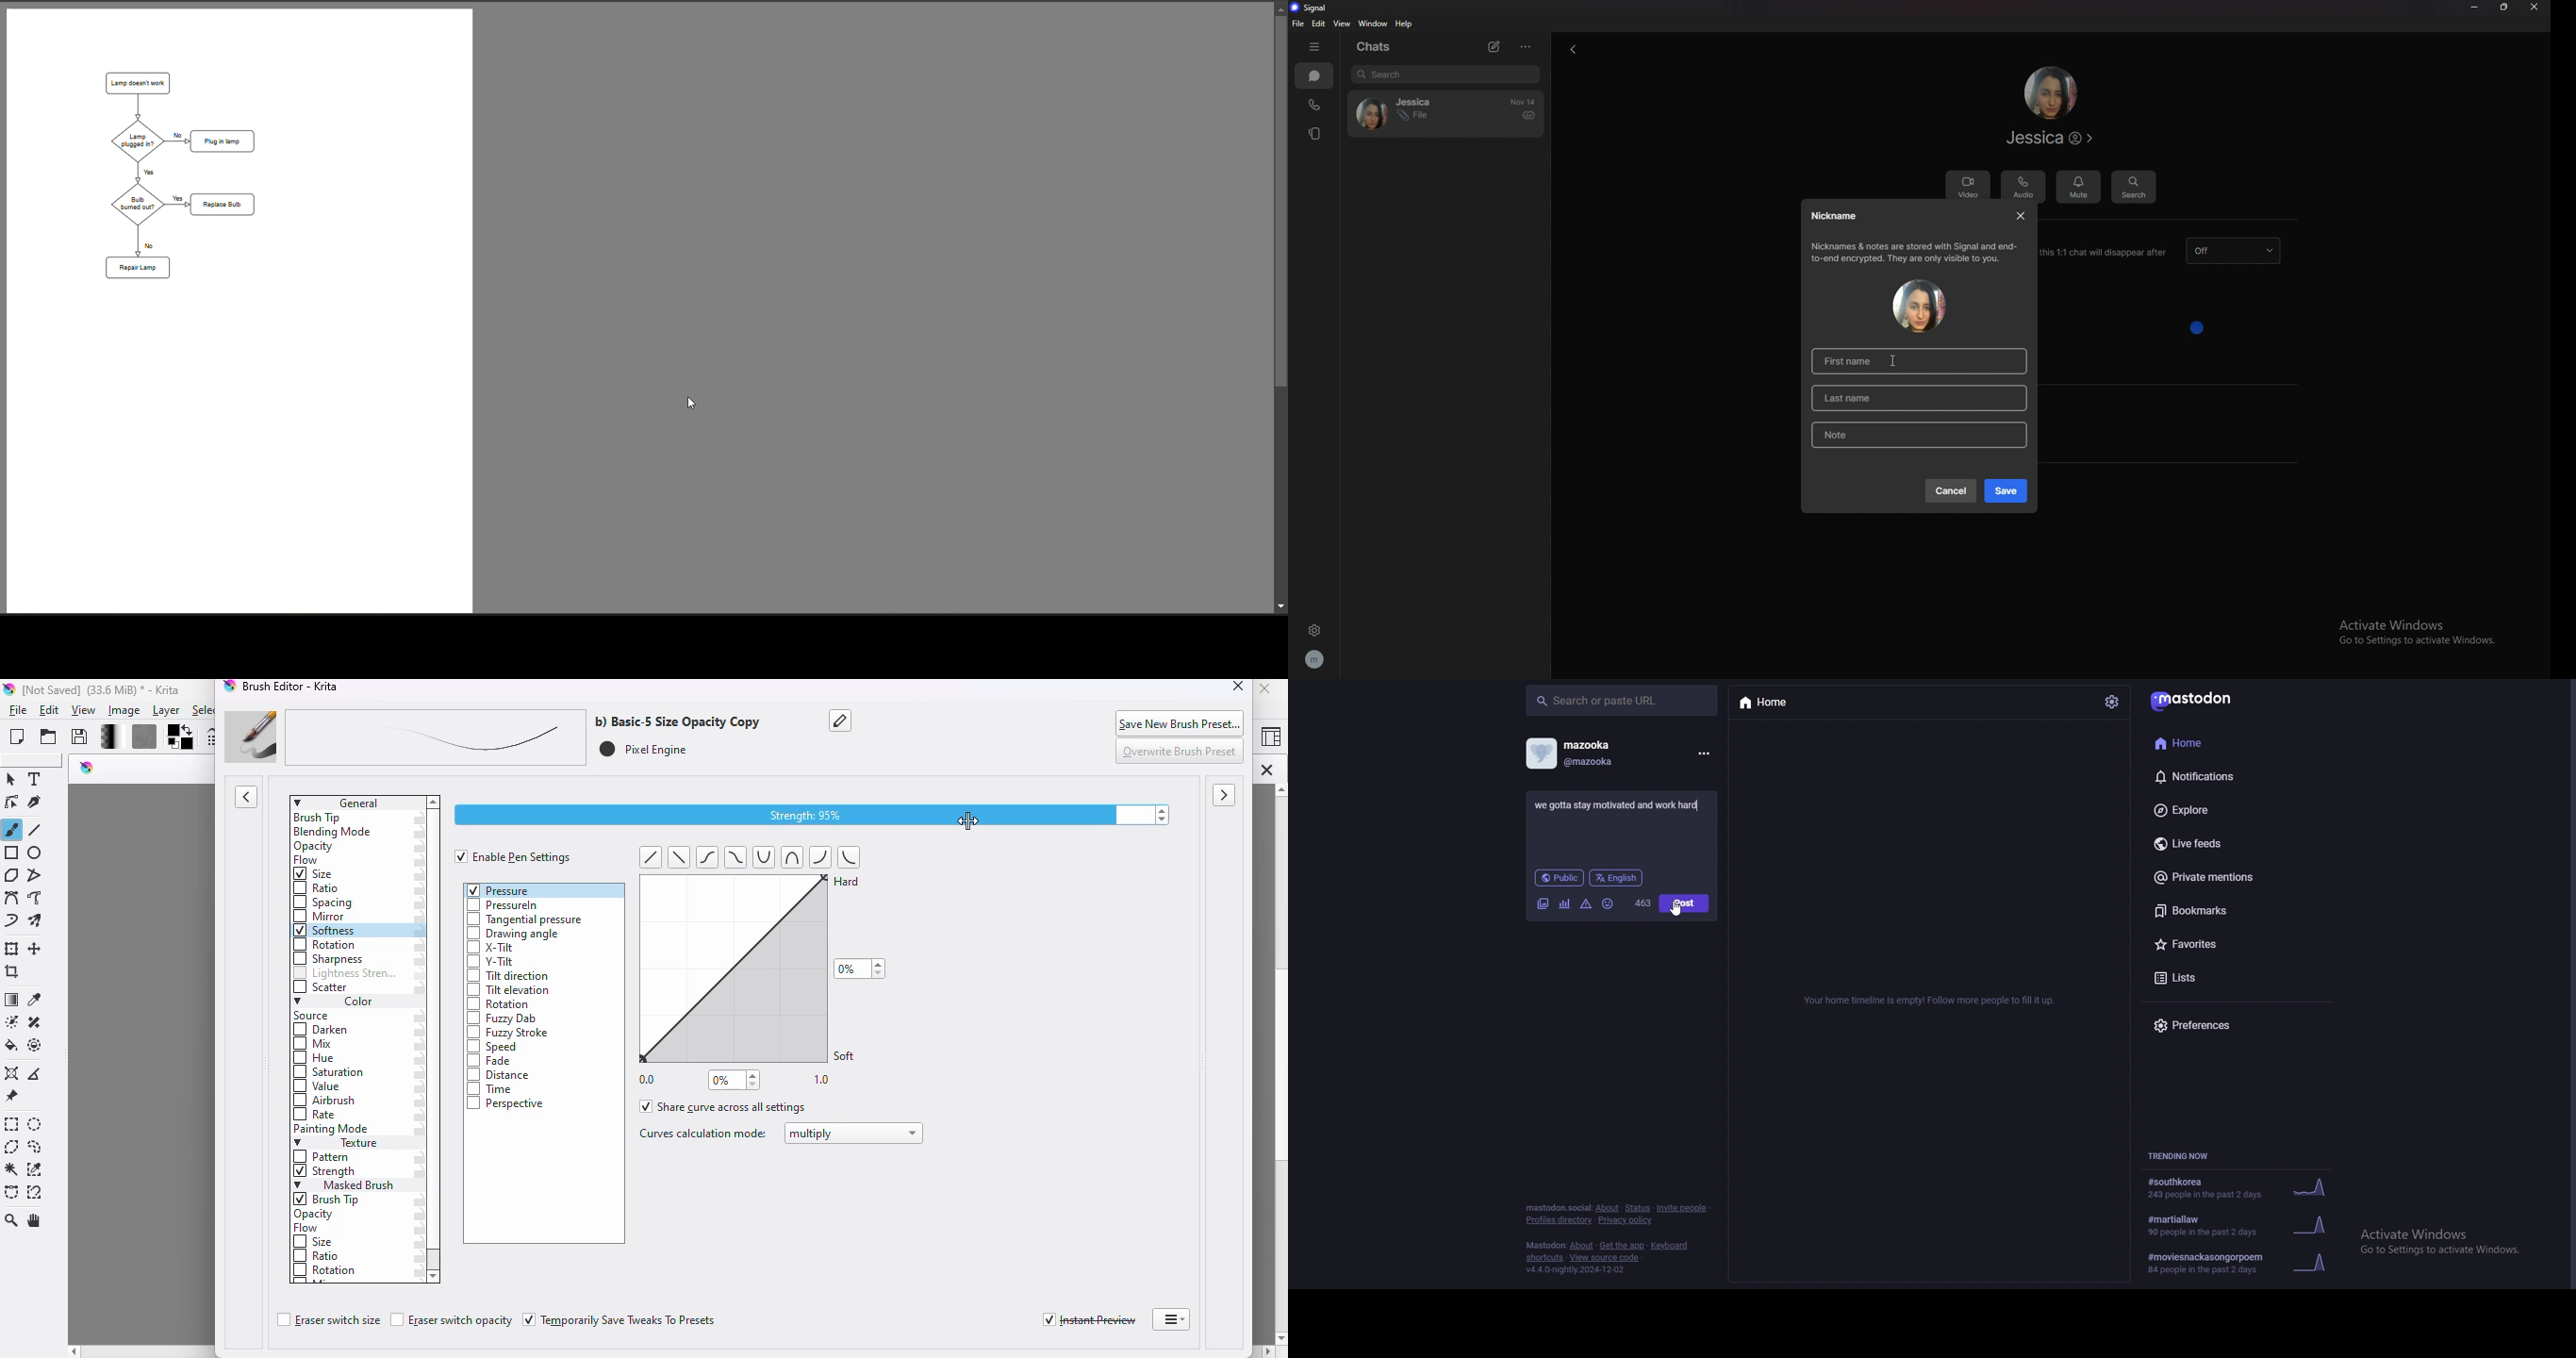 This screenshot has height=1372, width=2576. I want to click on brush tip, so click(330, 1200).